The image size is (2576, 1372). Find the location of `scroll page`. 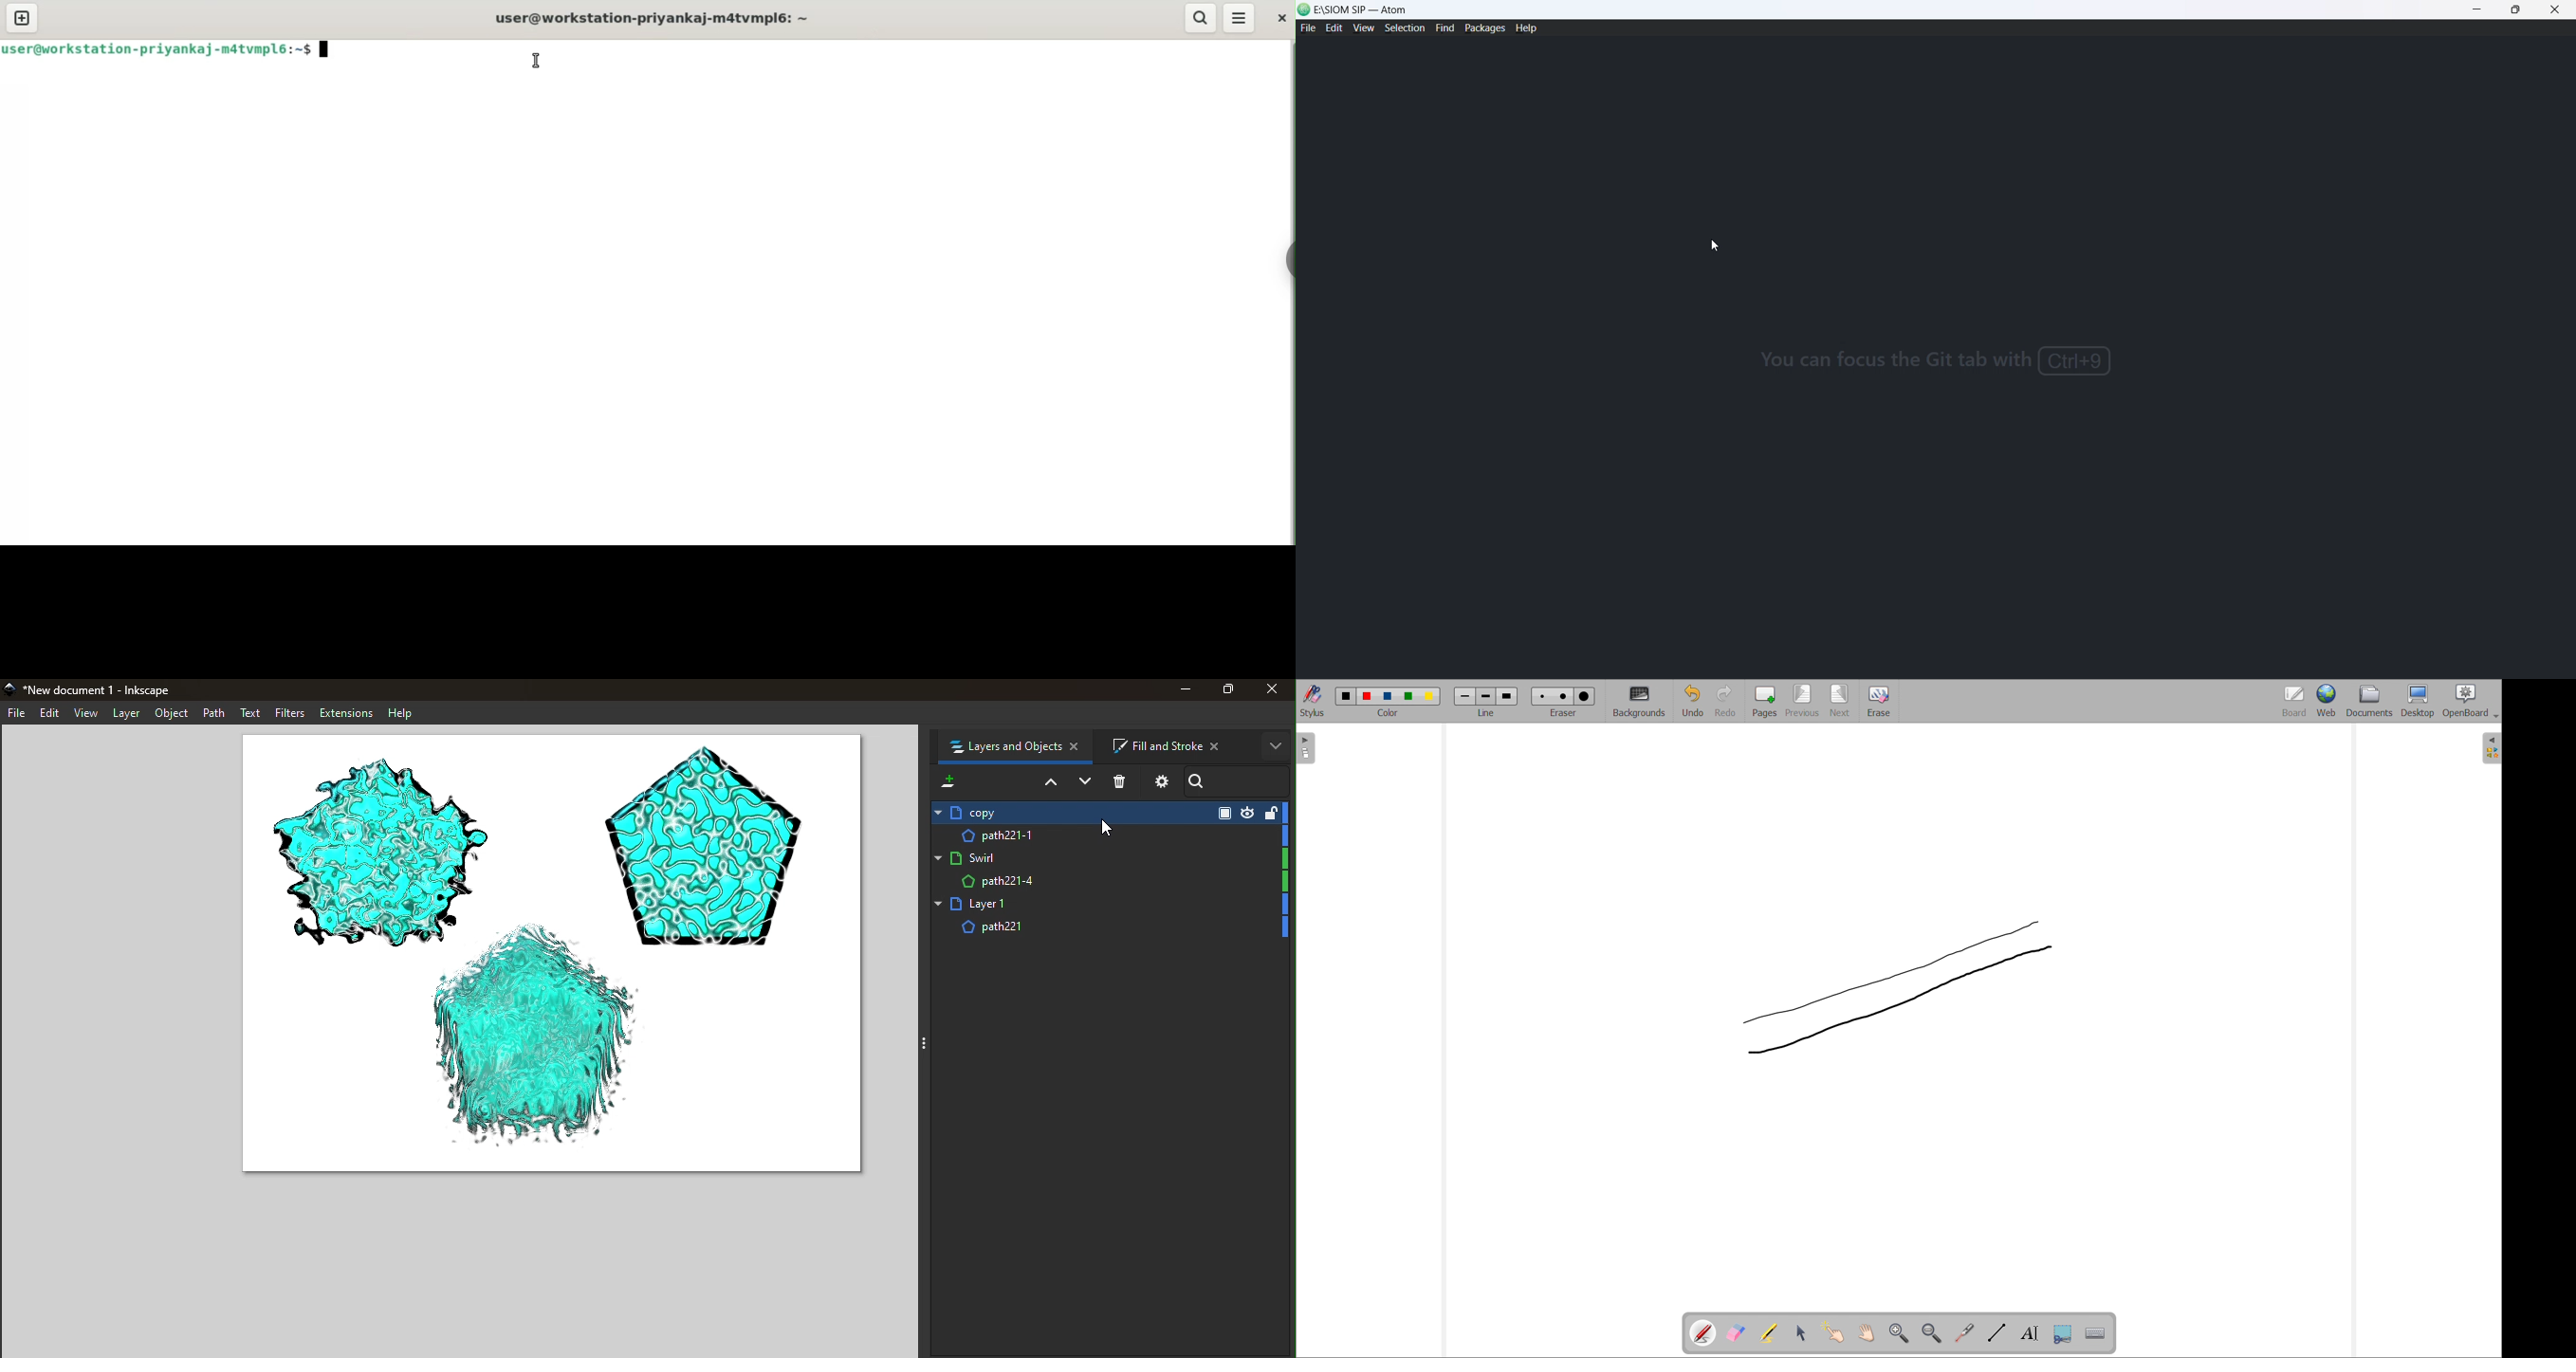

scroll page is located at coordinates (1867, 1332).